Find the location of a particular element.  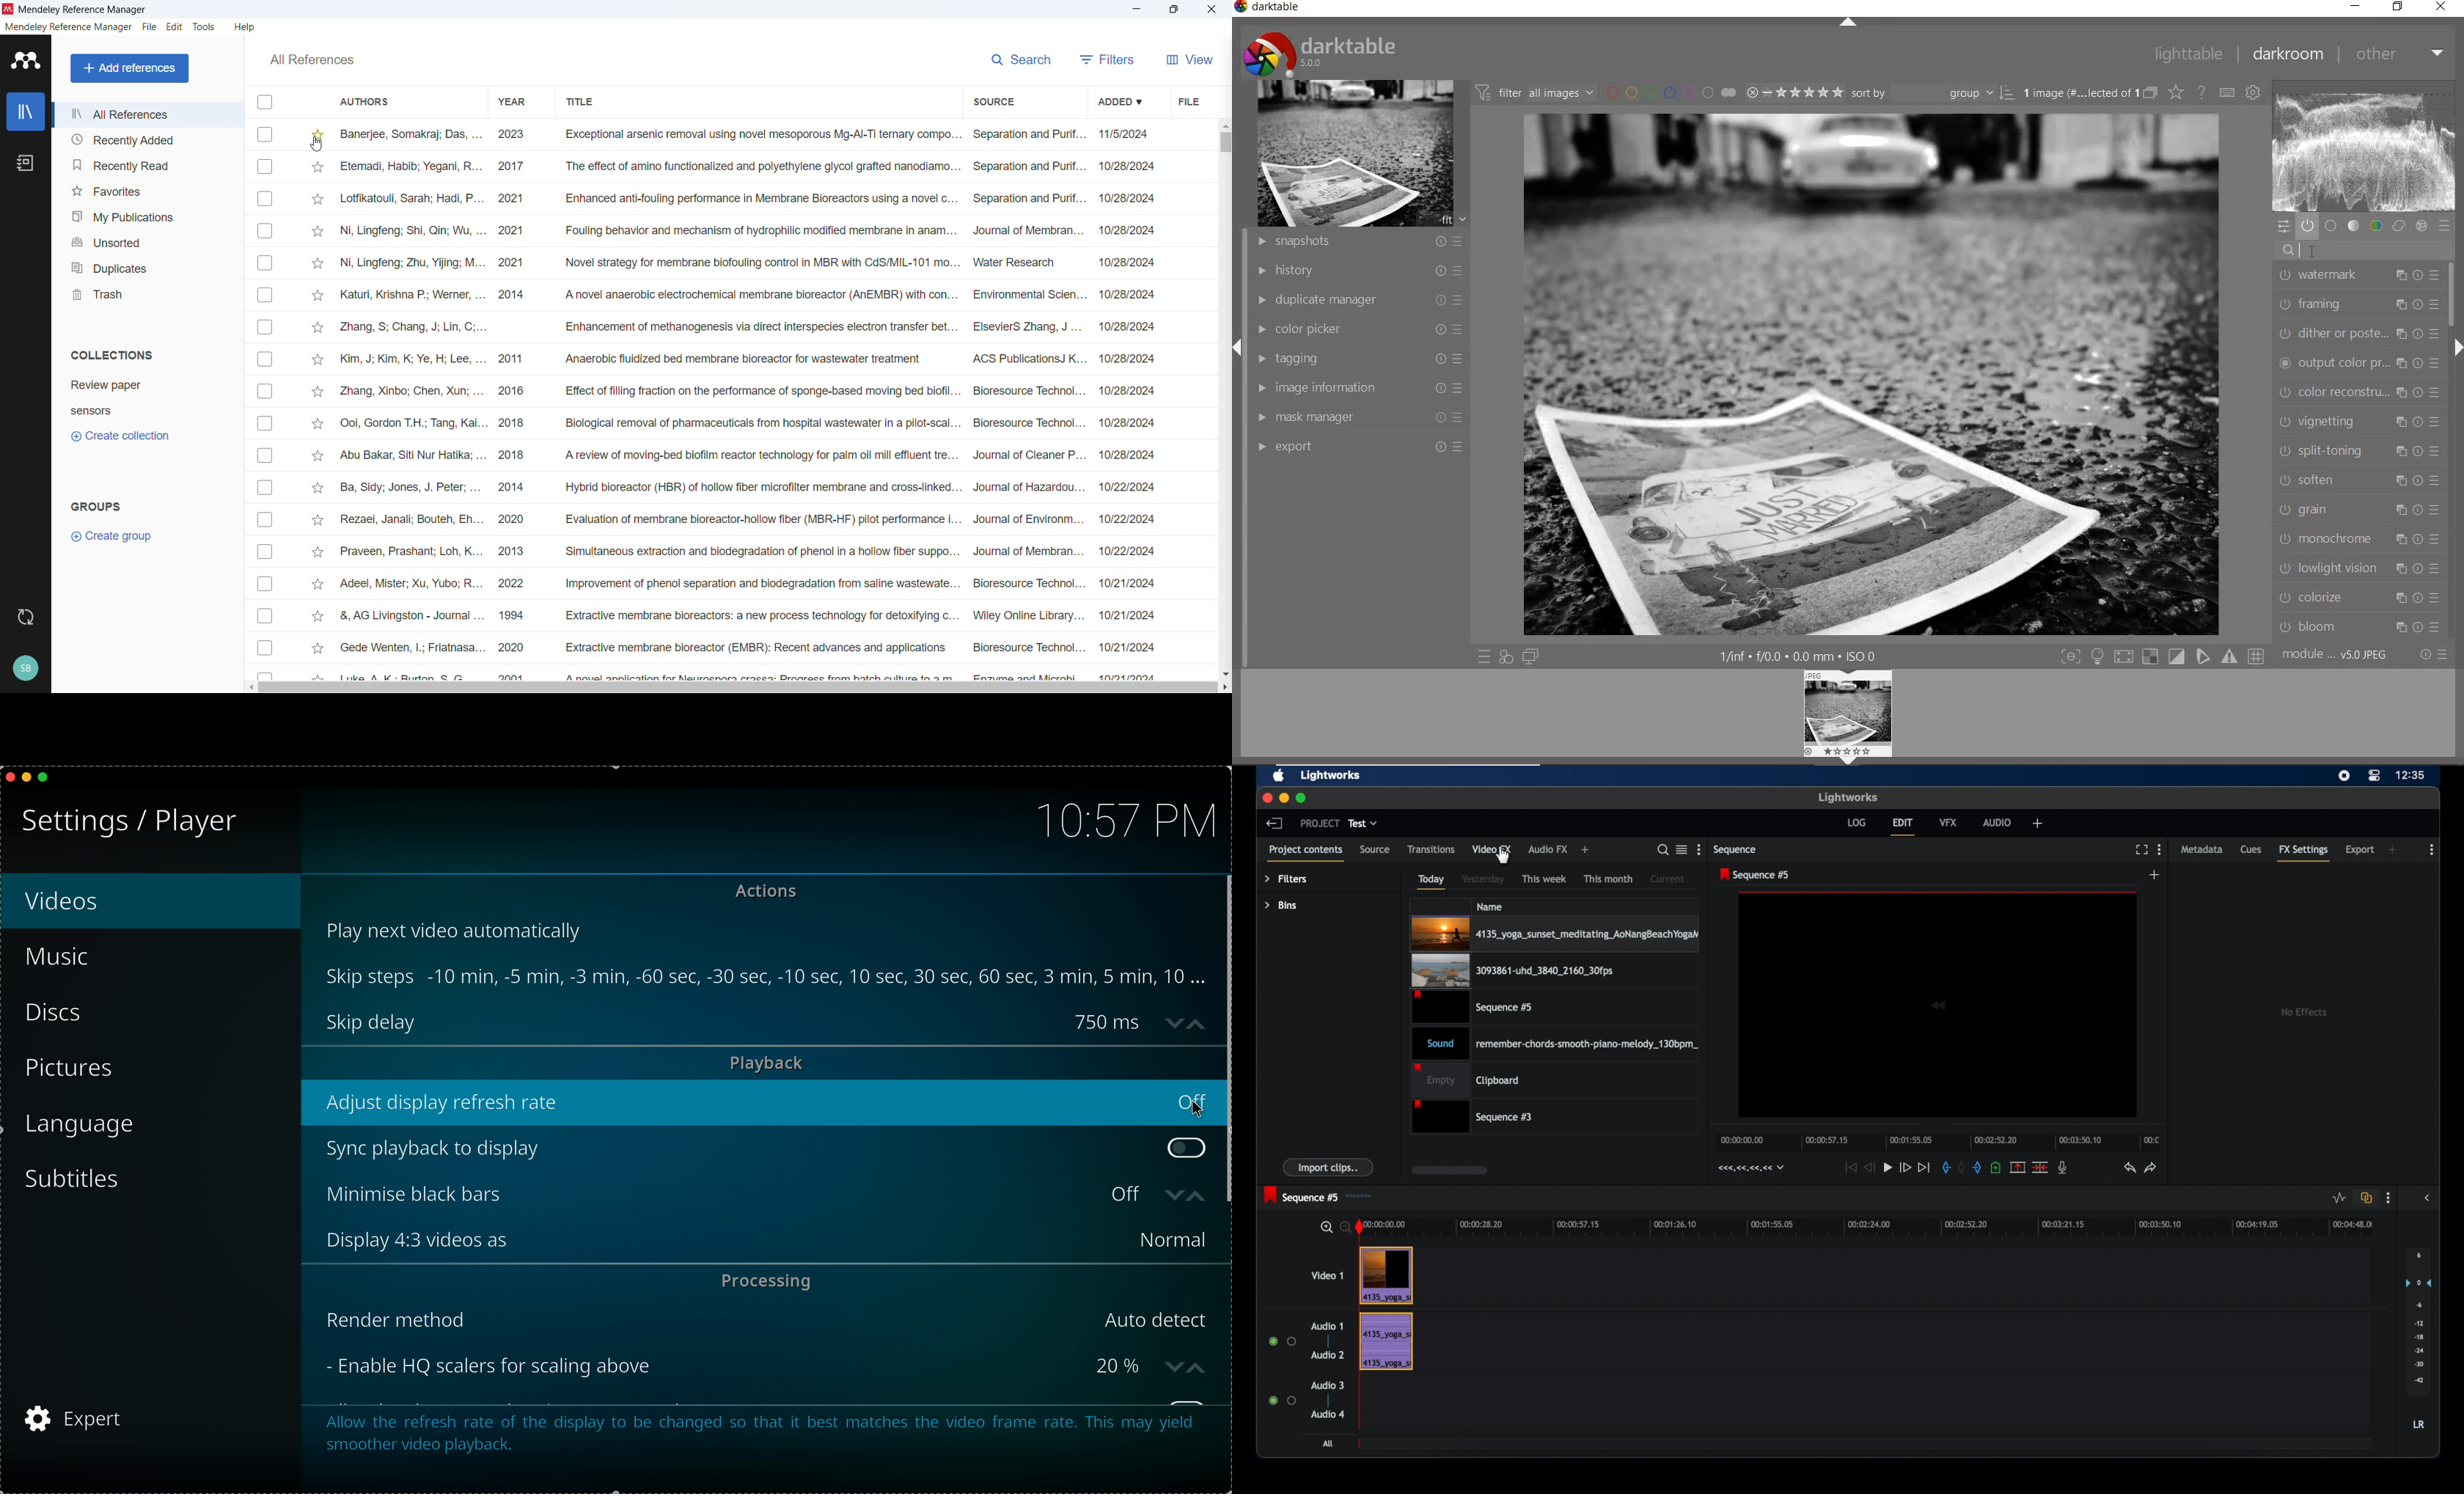

other is located at coordinates (2402, 54).